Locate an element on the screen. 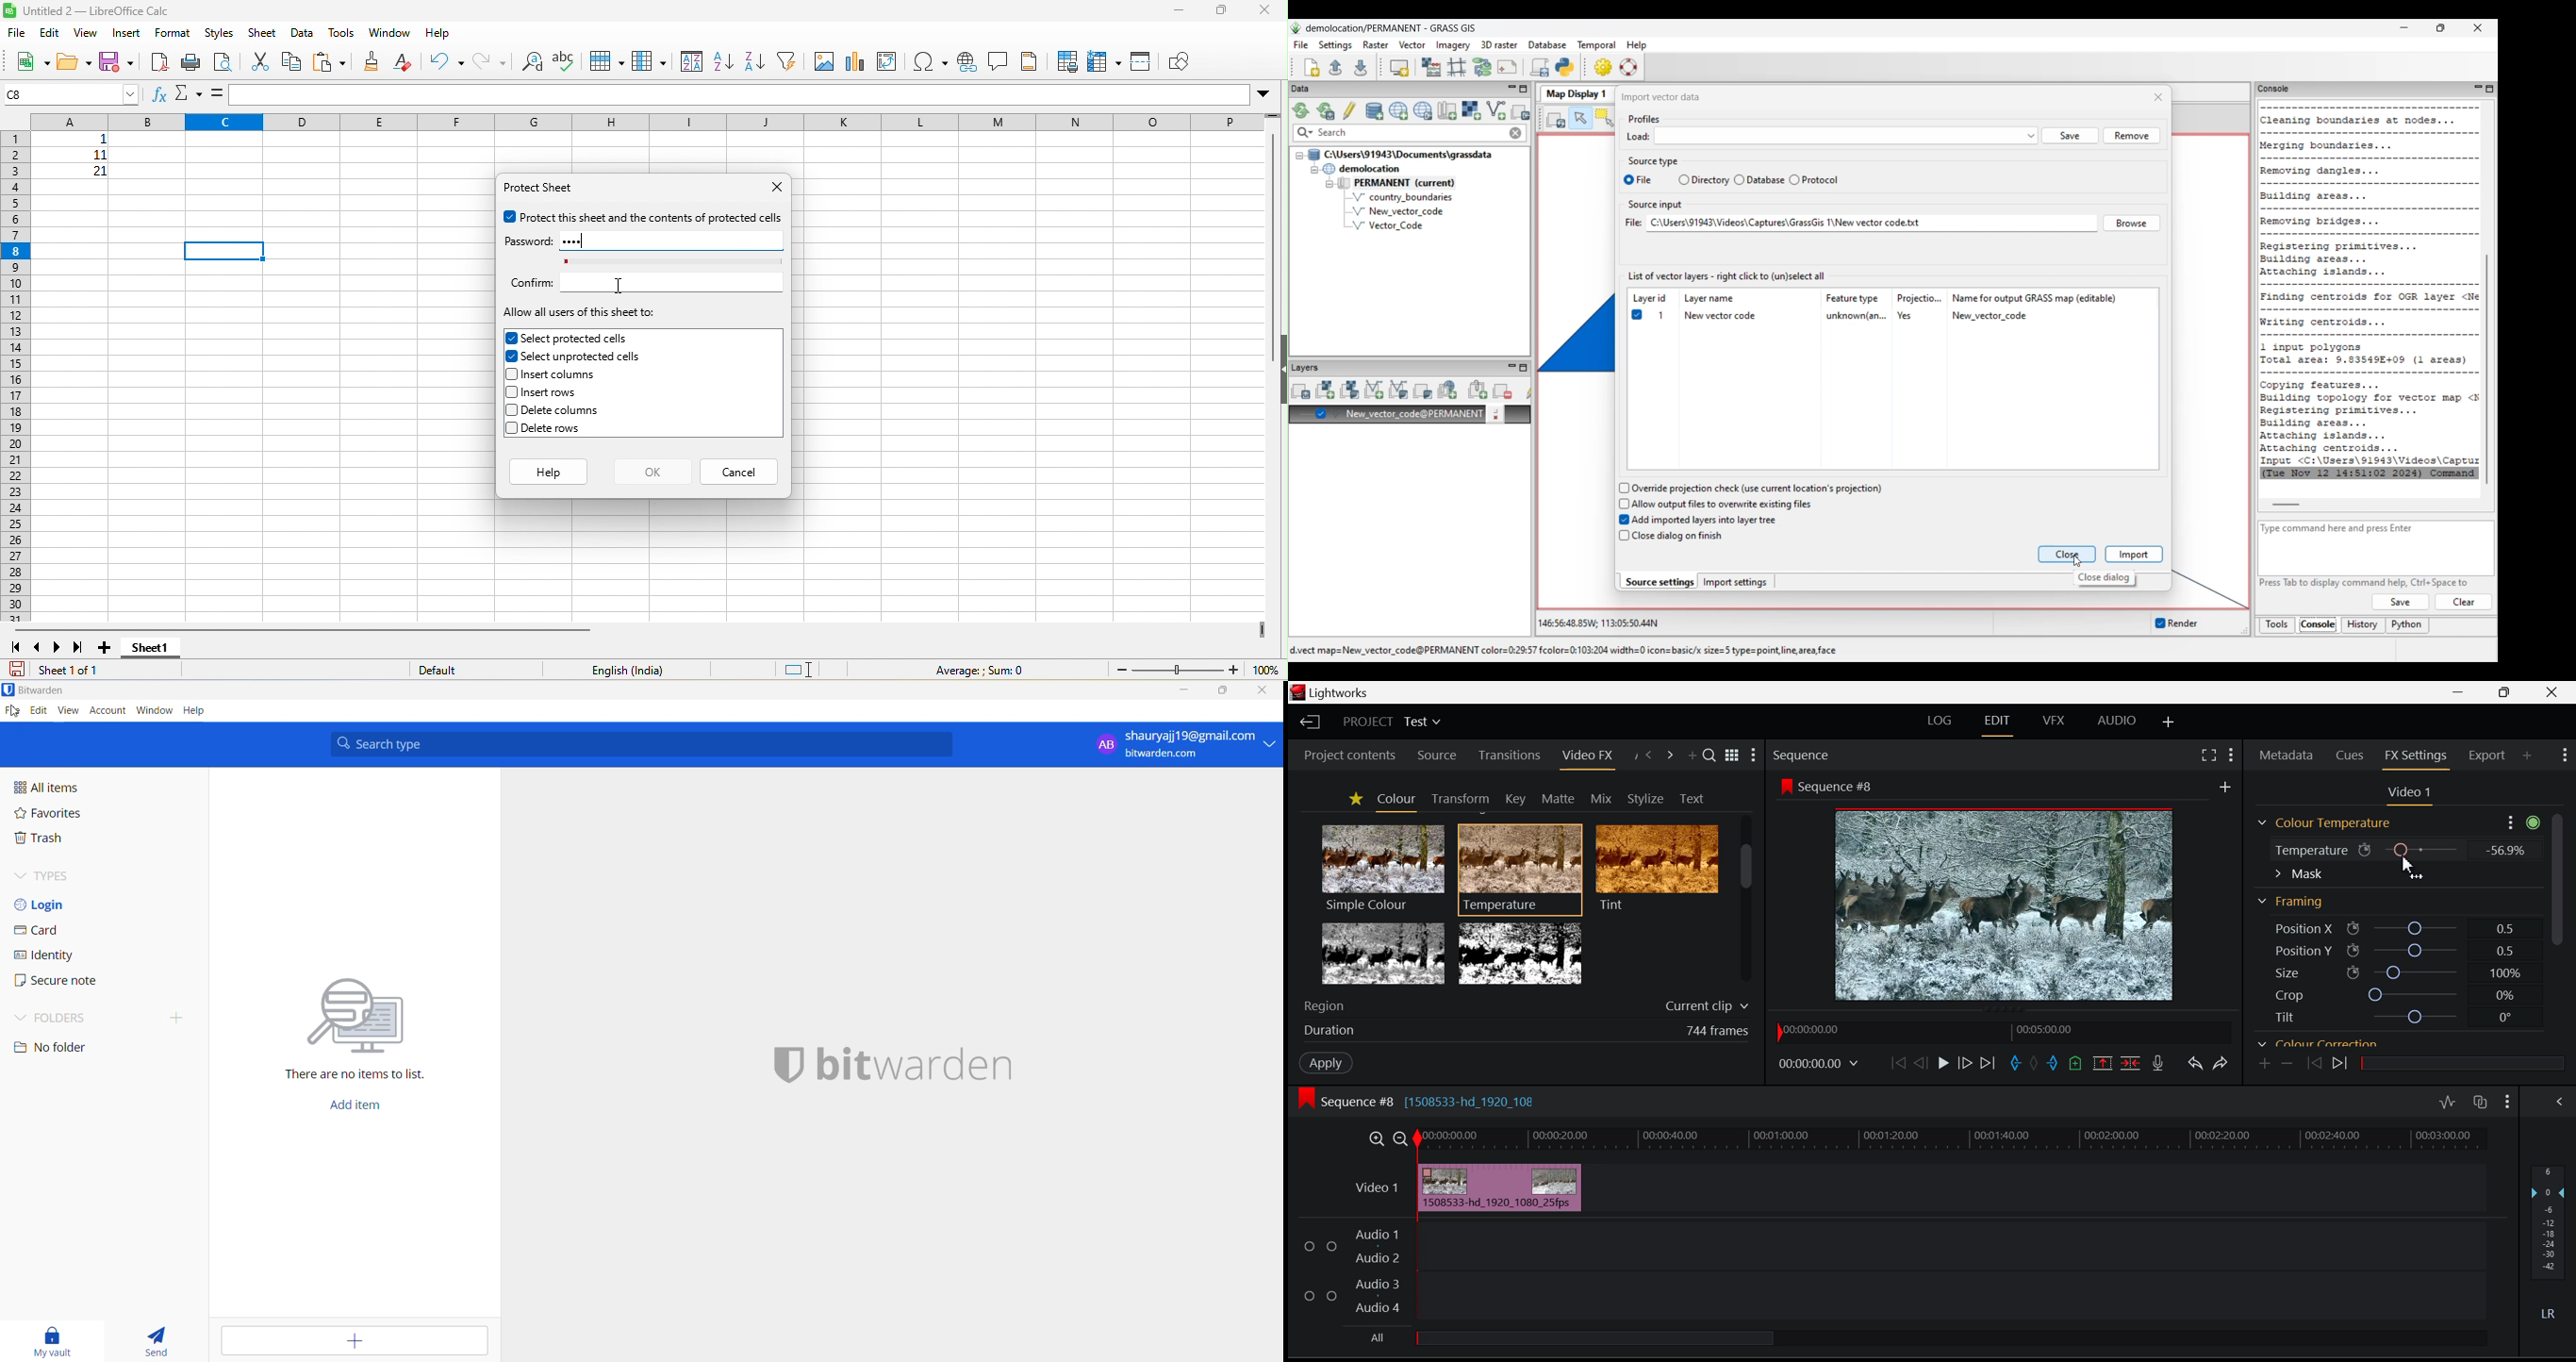 This screenshot has height=1372, width=2576. default is located at coordinates (451, 670).